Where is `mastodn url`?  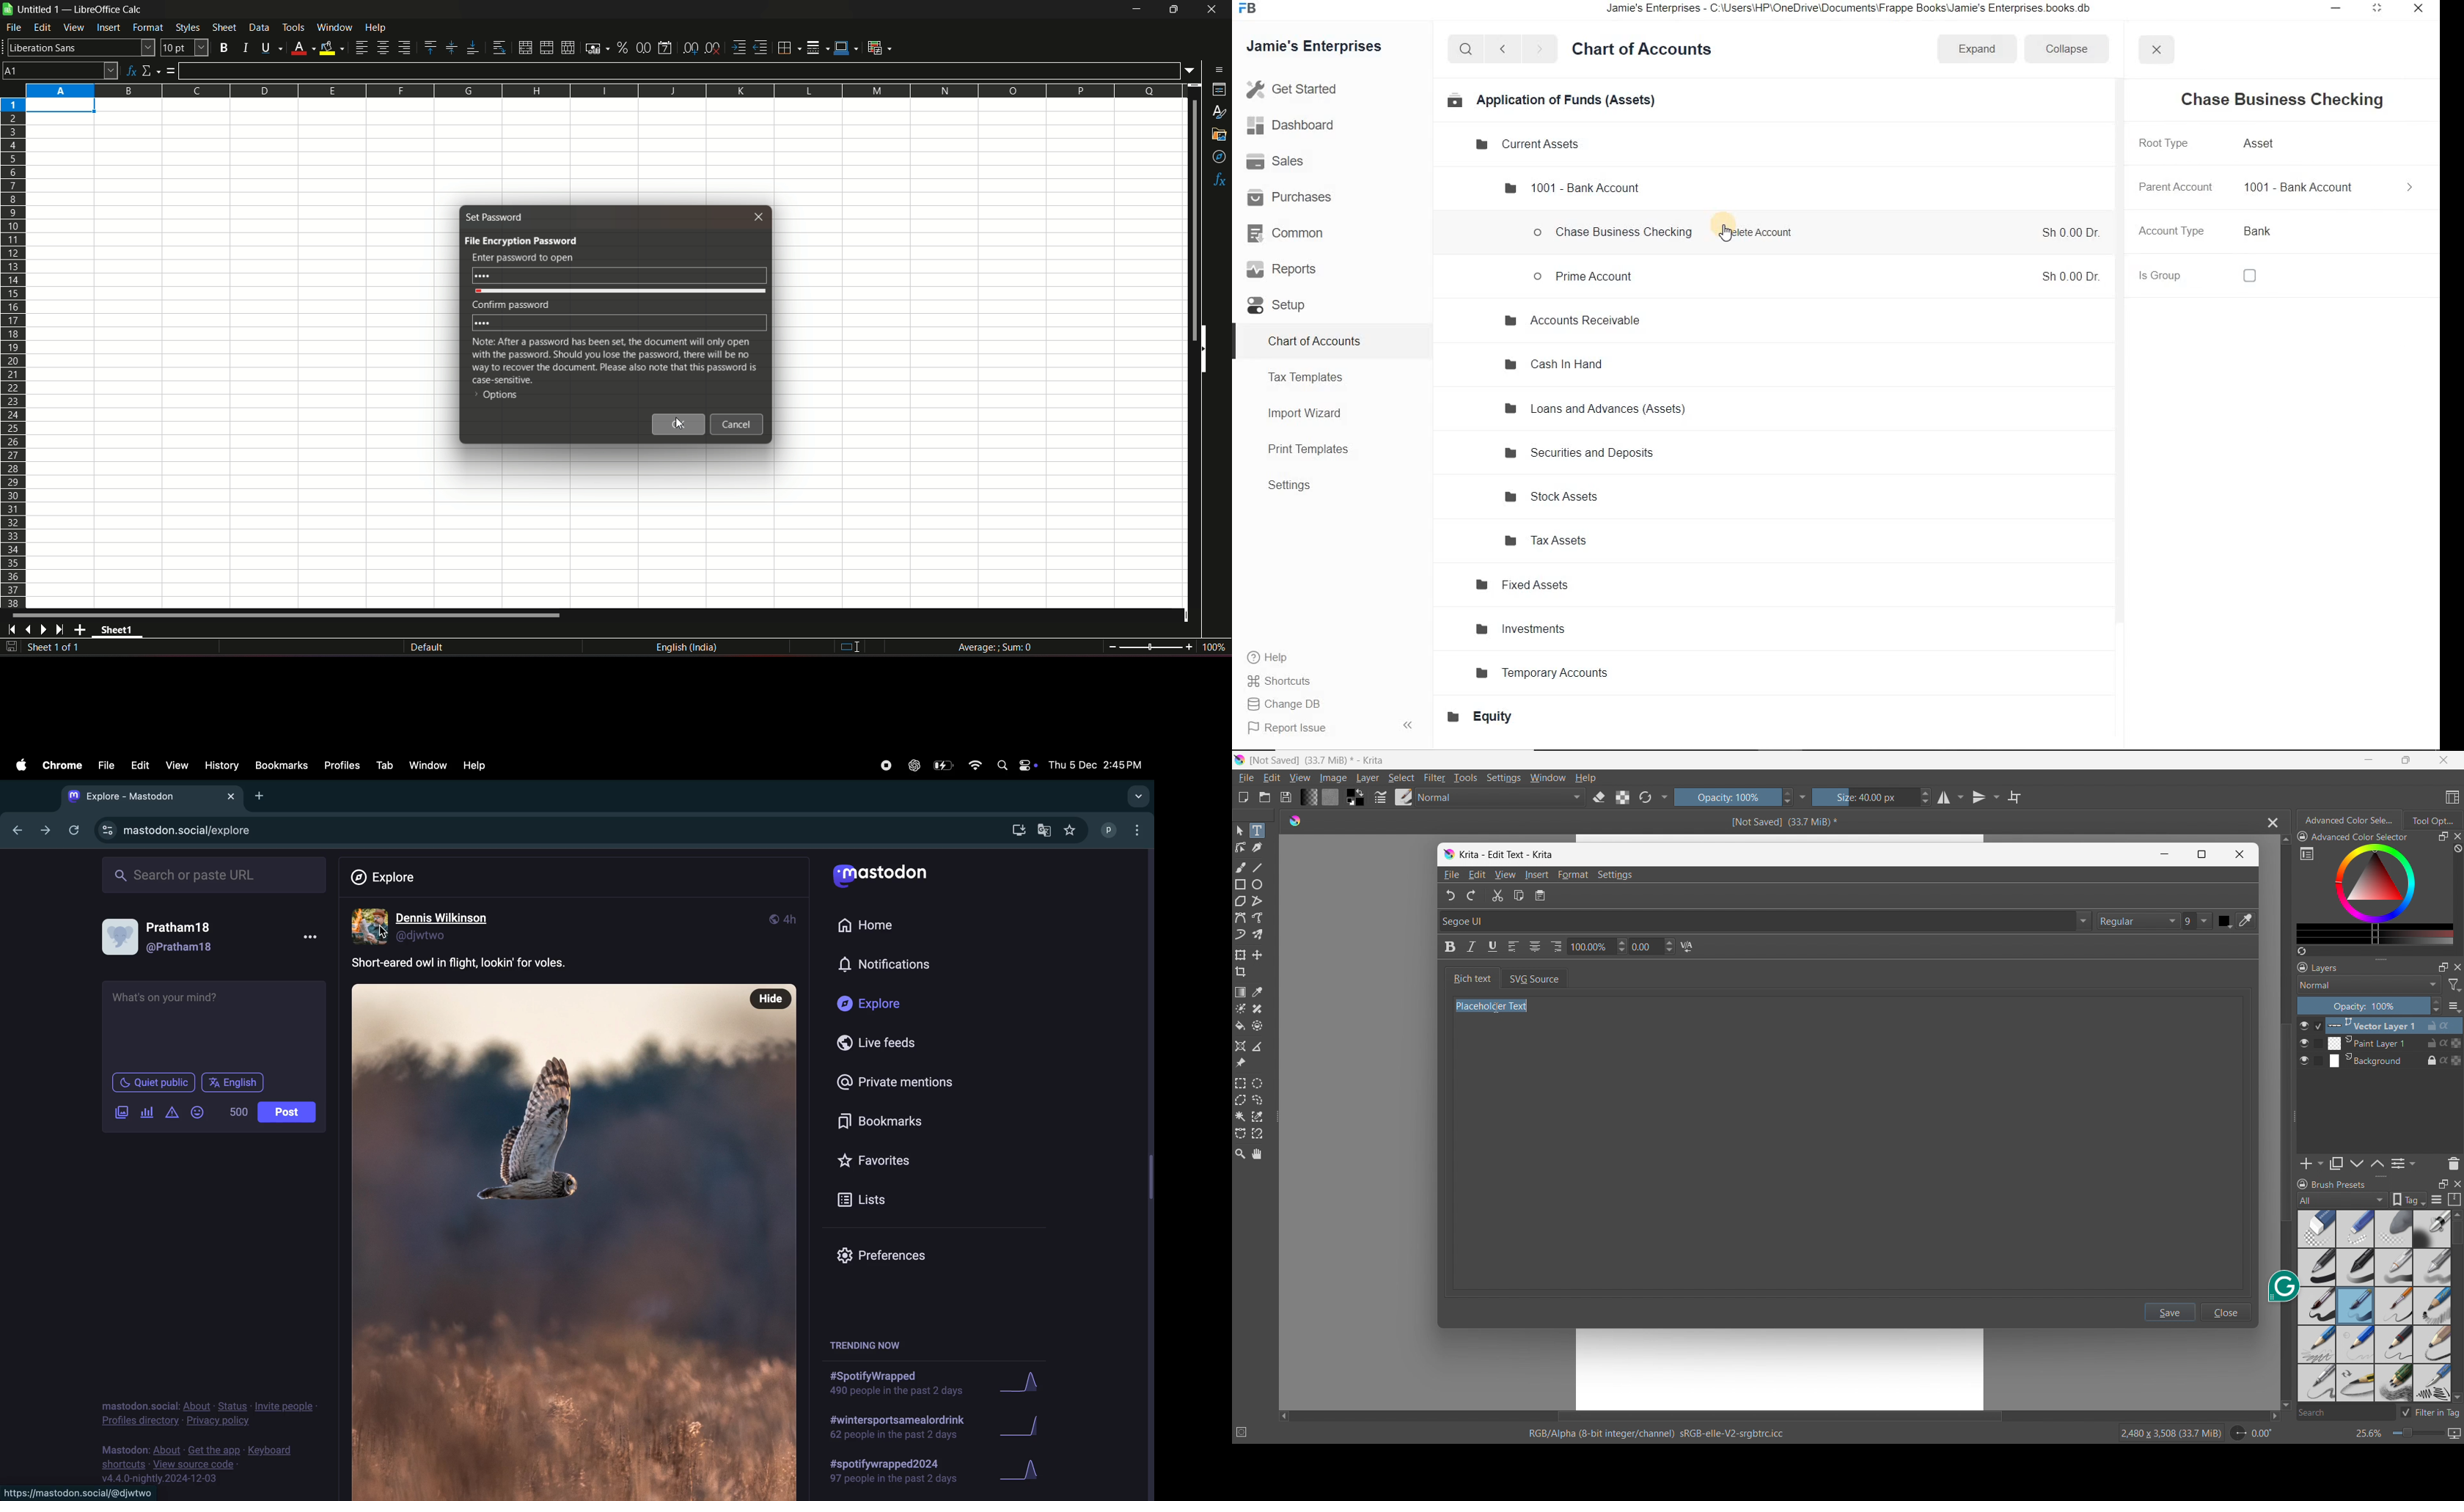 mastodn url is located at coordinates (173, 831).